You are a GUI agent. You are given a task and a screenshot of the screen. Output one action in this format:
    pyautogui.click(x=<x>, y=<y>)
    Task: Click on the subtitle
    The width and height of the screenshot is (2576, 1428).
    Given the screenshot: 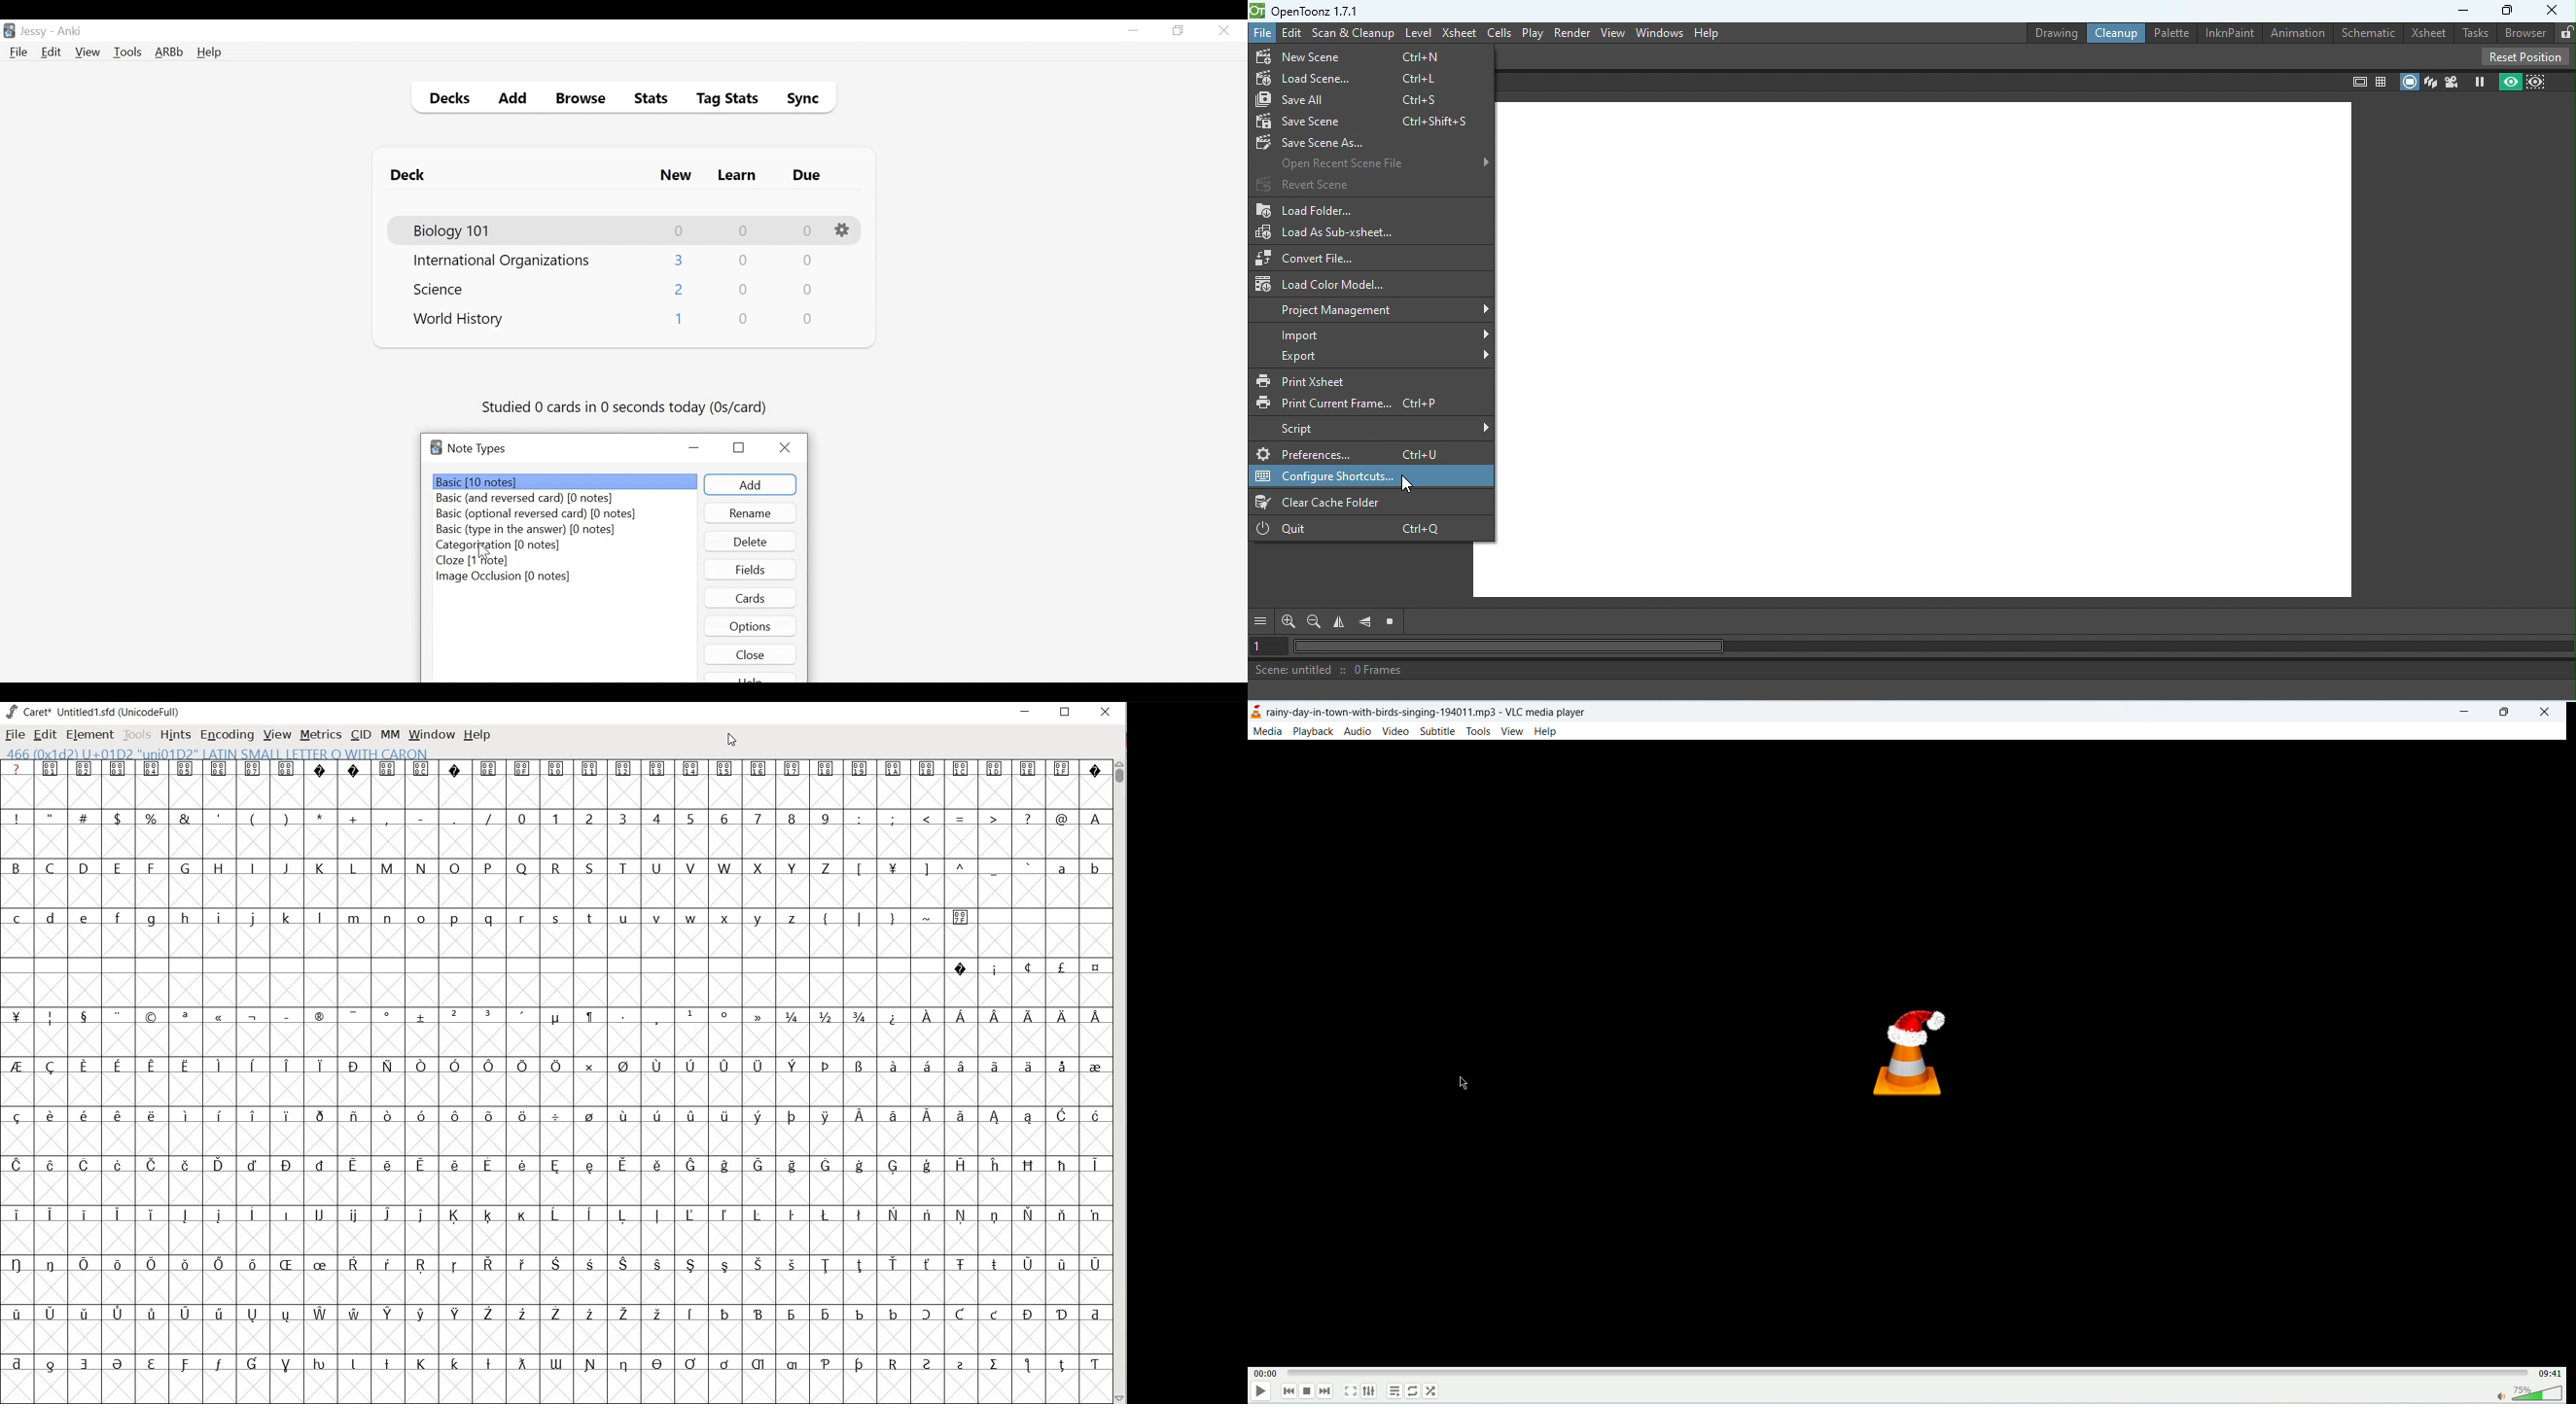 What is the action you would take?
    pyautogui.click(x=1437, y=731)
    